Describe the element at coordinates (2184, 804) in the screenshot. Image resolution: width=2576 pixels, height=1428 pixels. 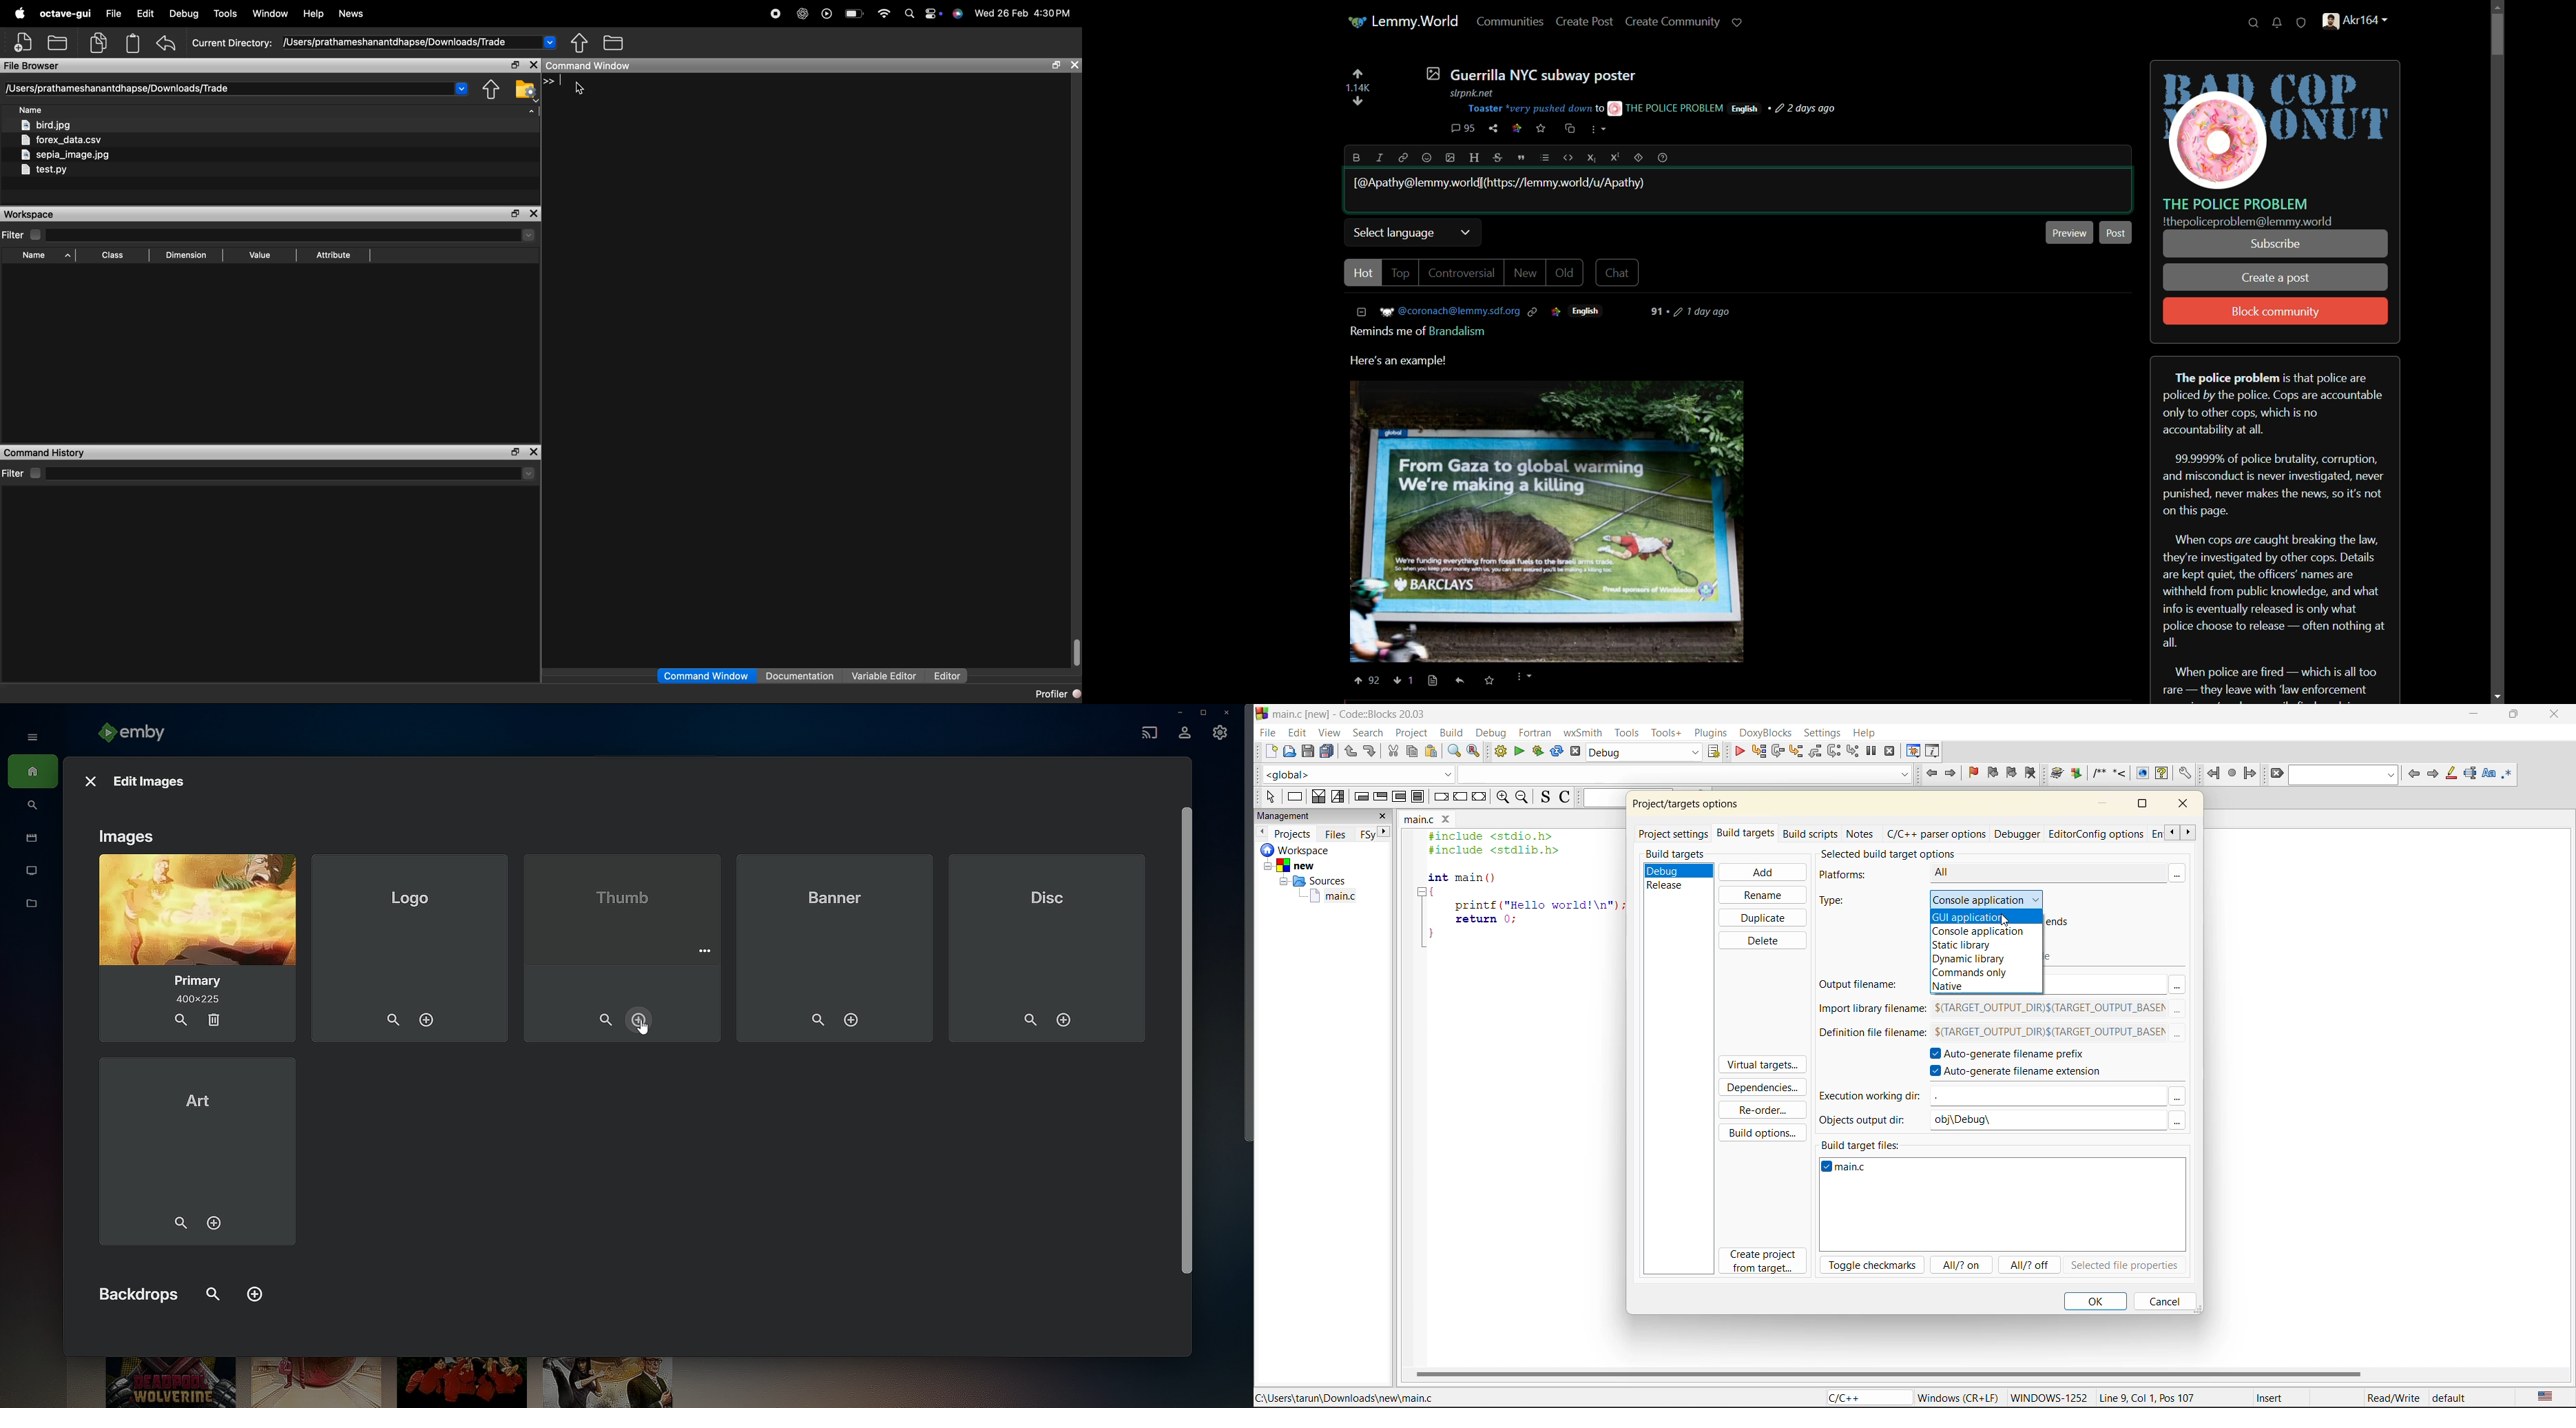
I see `close` at that location.